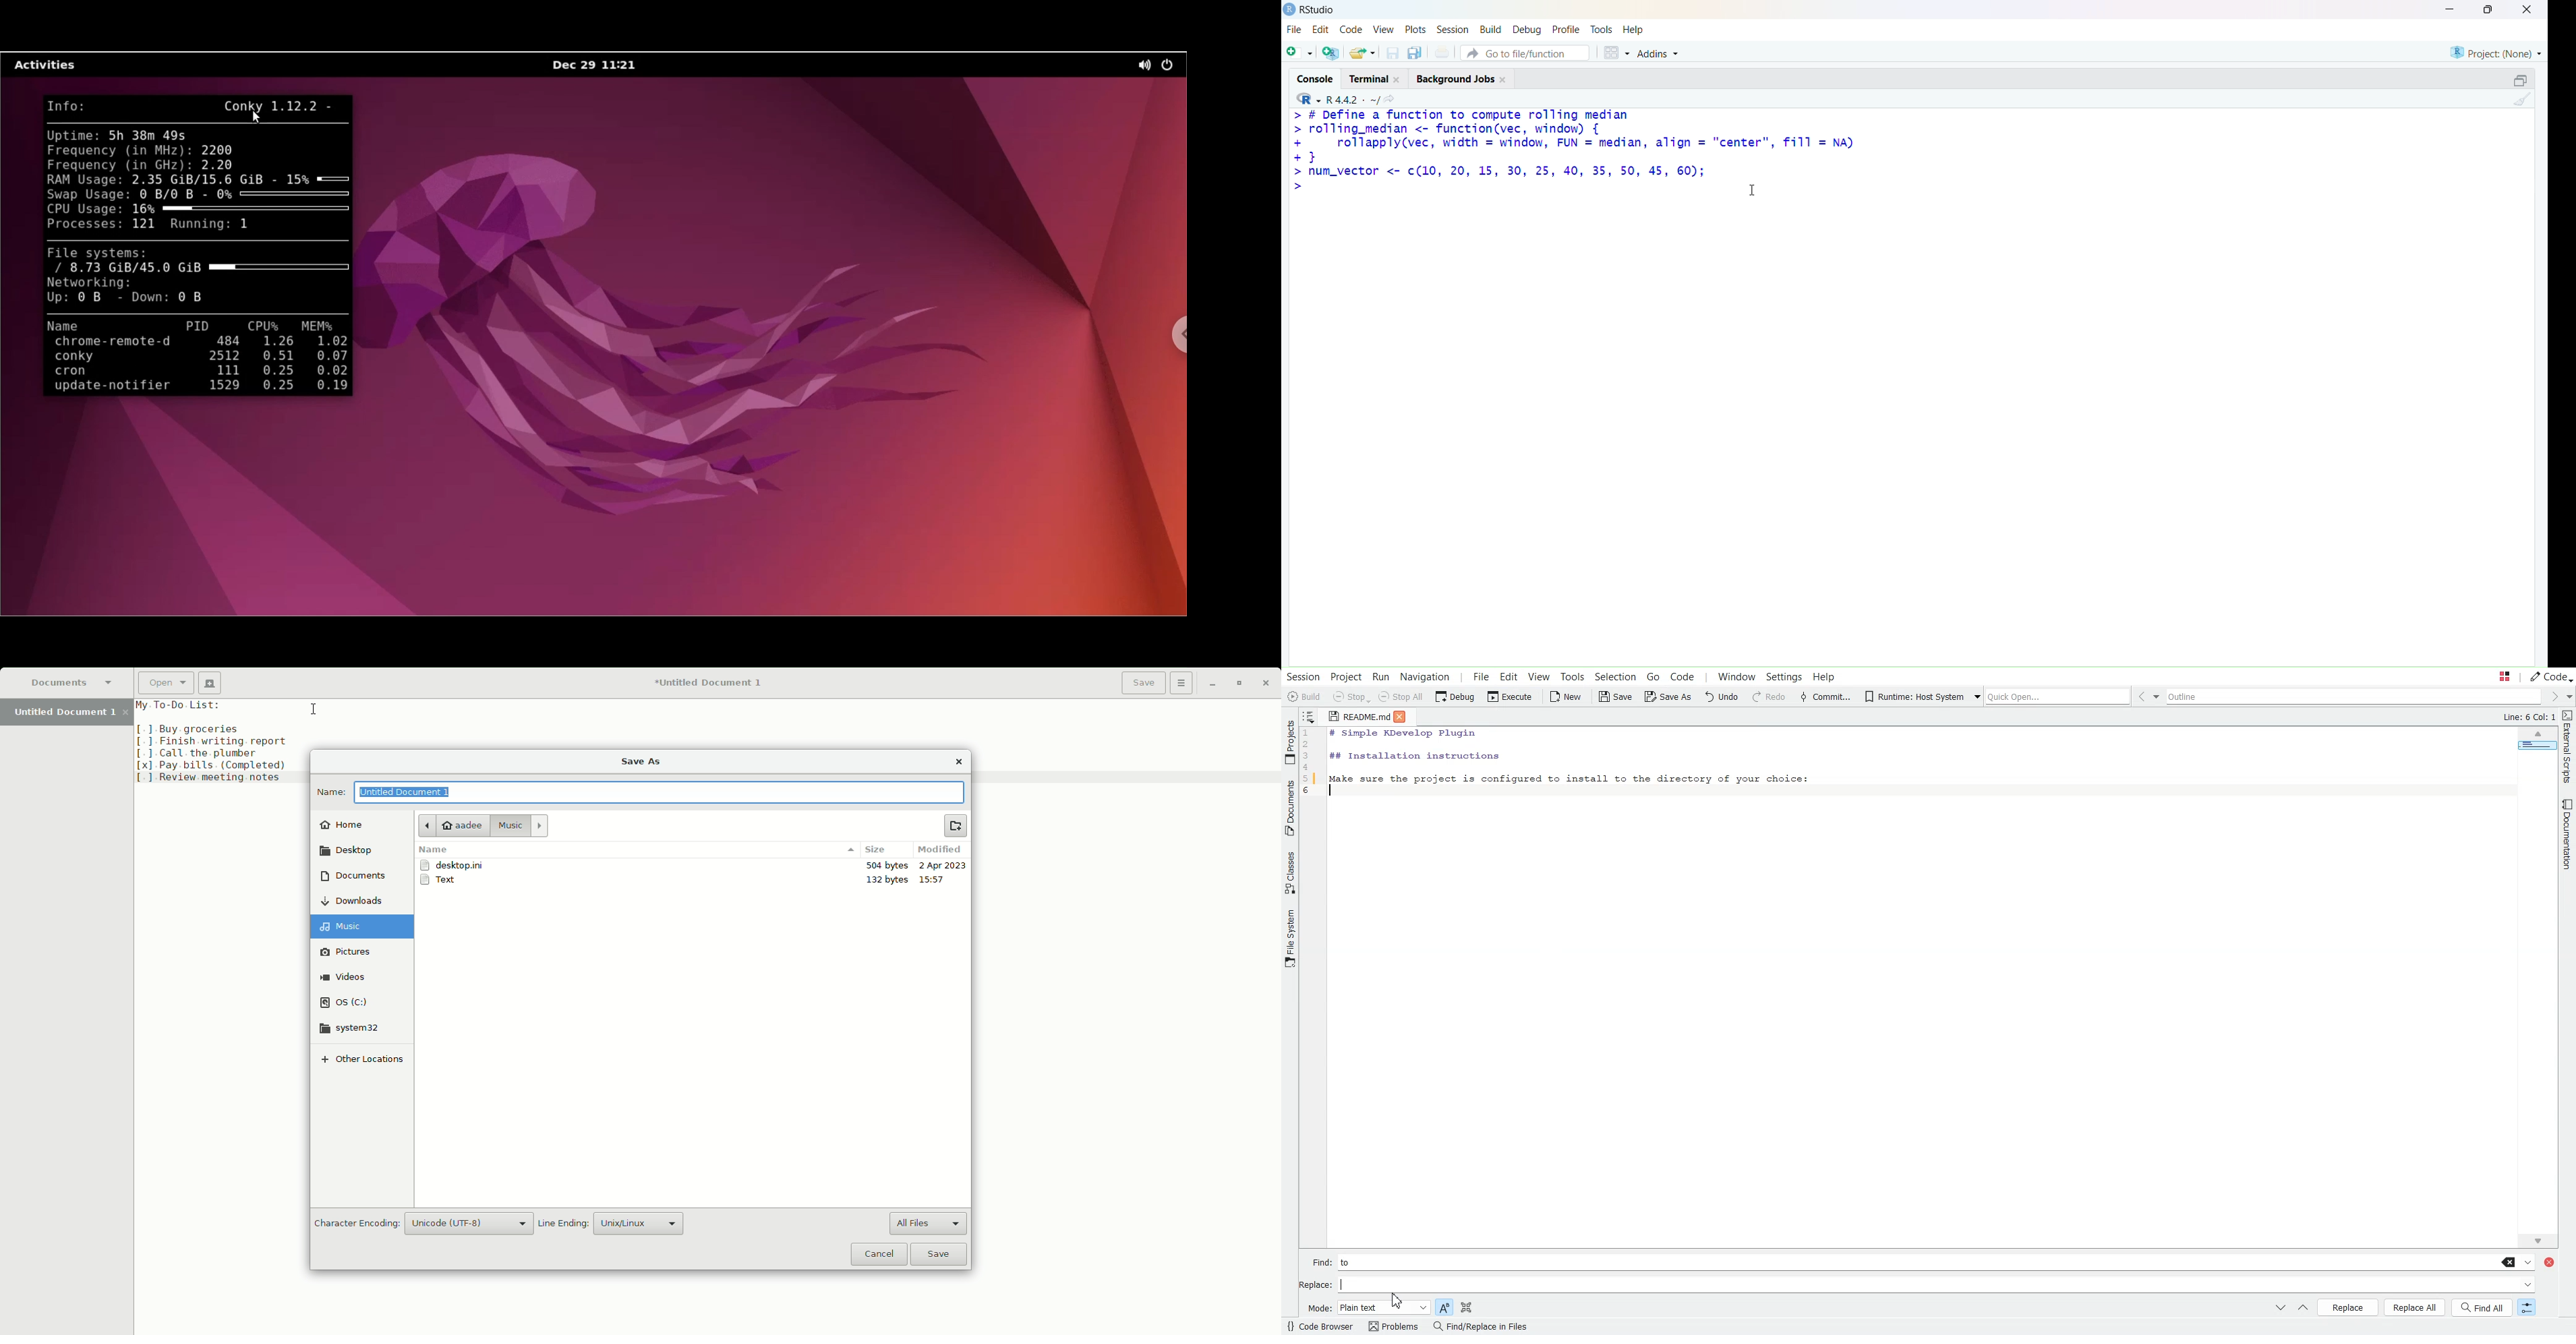 This screenshot has height=1344, width=2576. What do you see at coordinates (1769, 697) in the screenshot?
I see `Redo` at bounding box center [1769, 697].